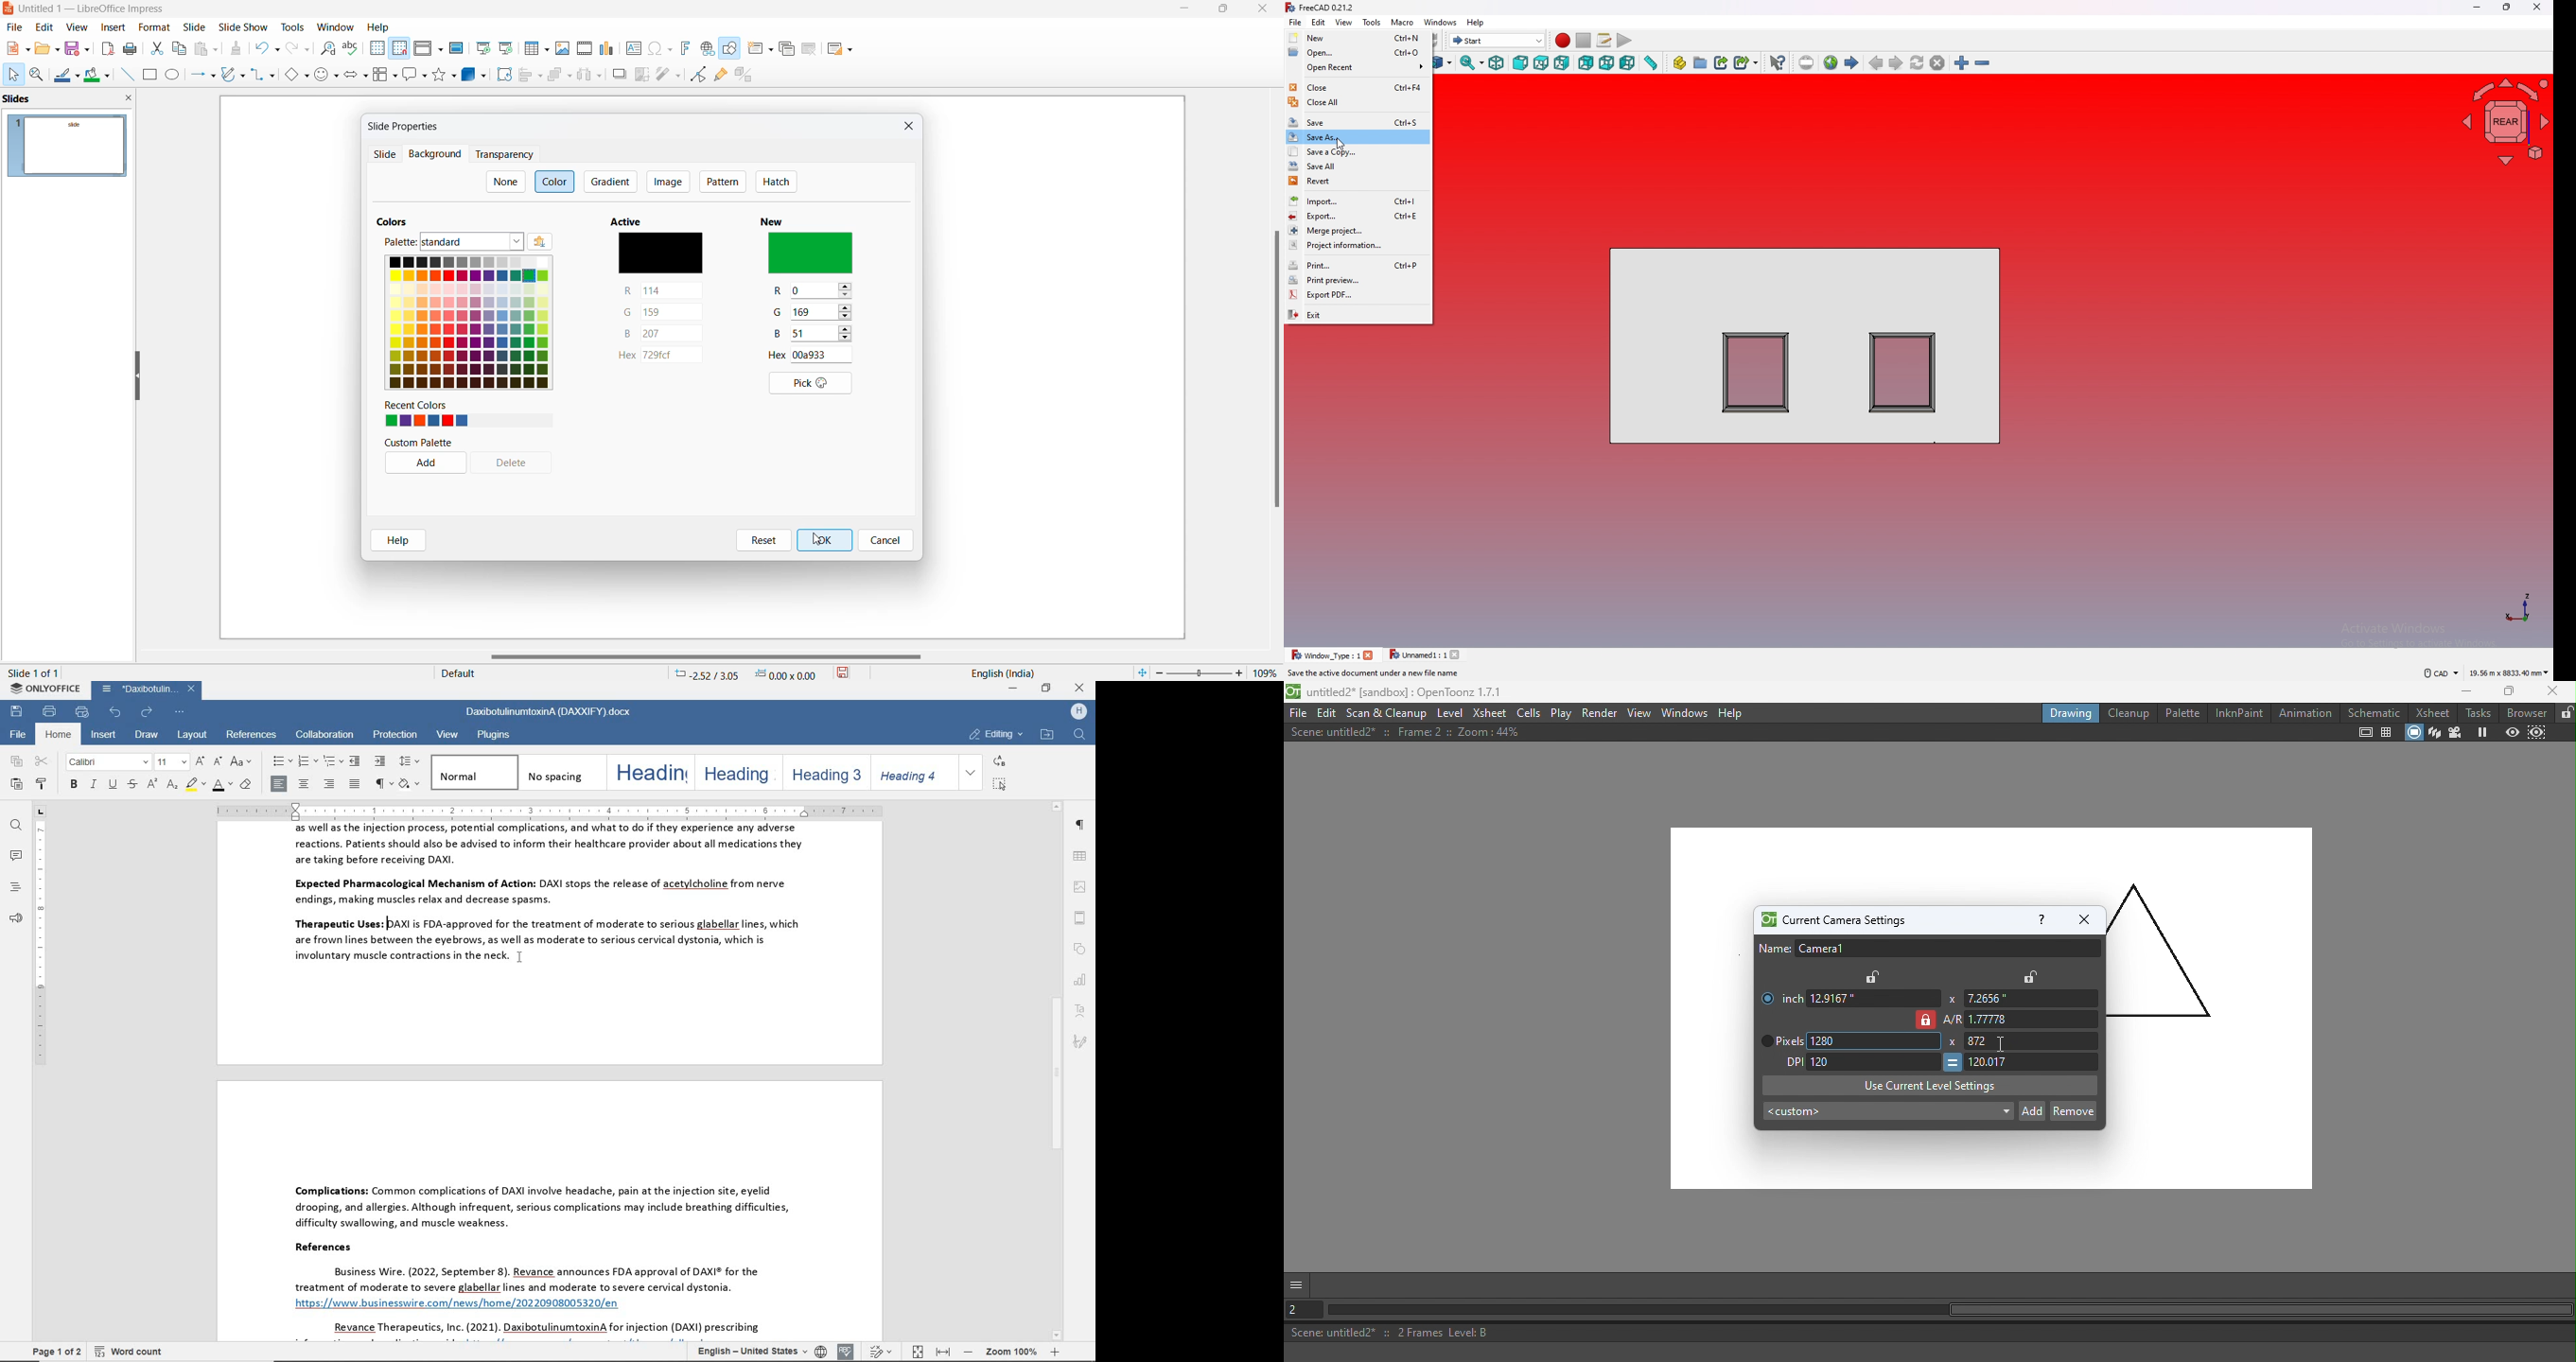  What do you see at coordinates (846, 291) in the screenshot?
I see `increment and decrement` at bounding box center [846, 291].